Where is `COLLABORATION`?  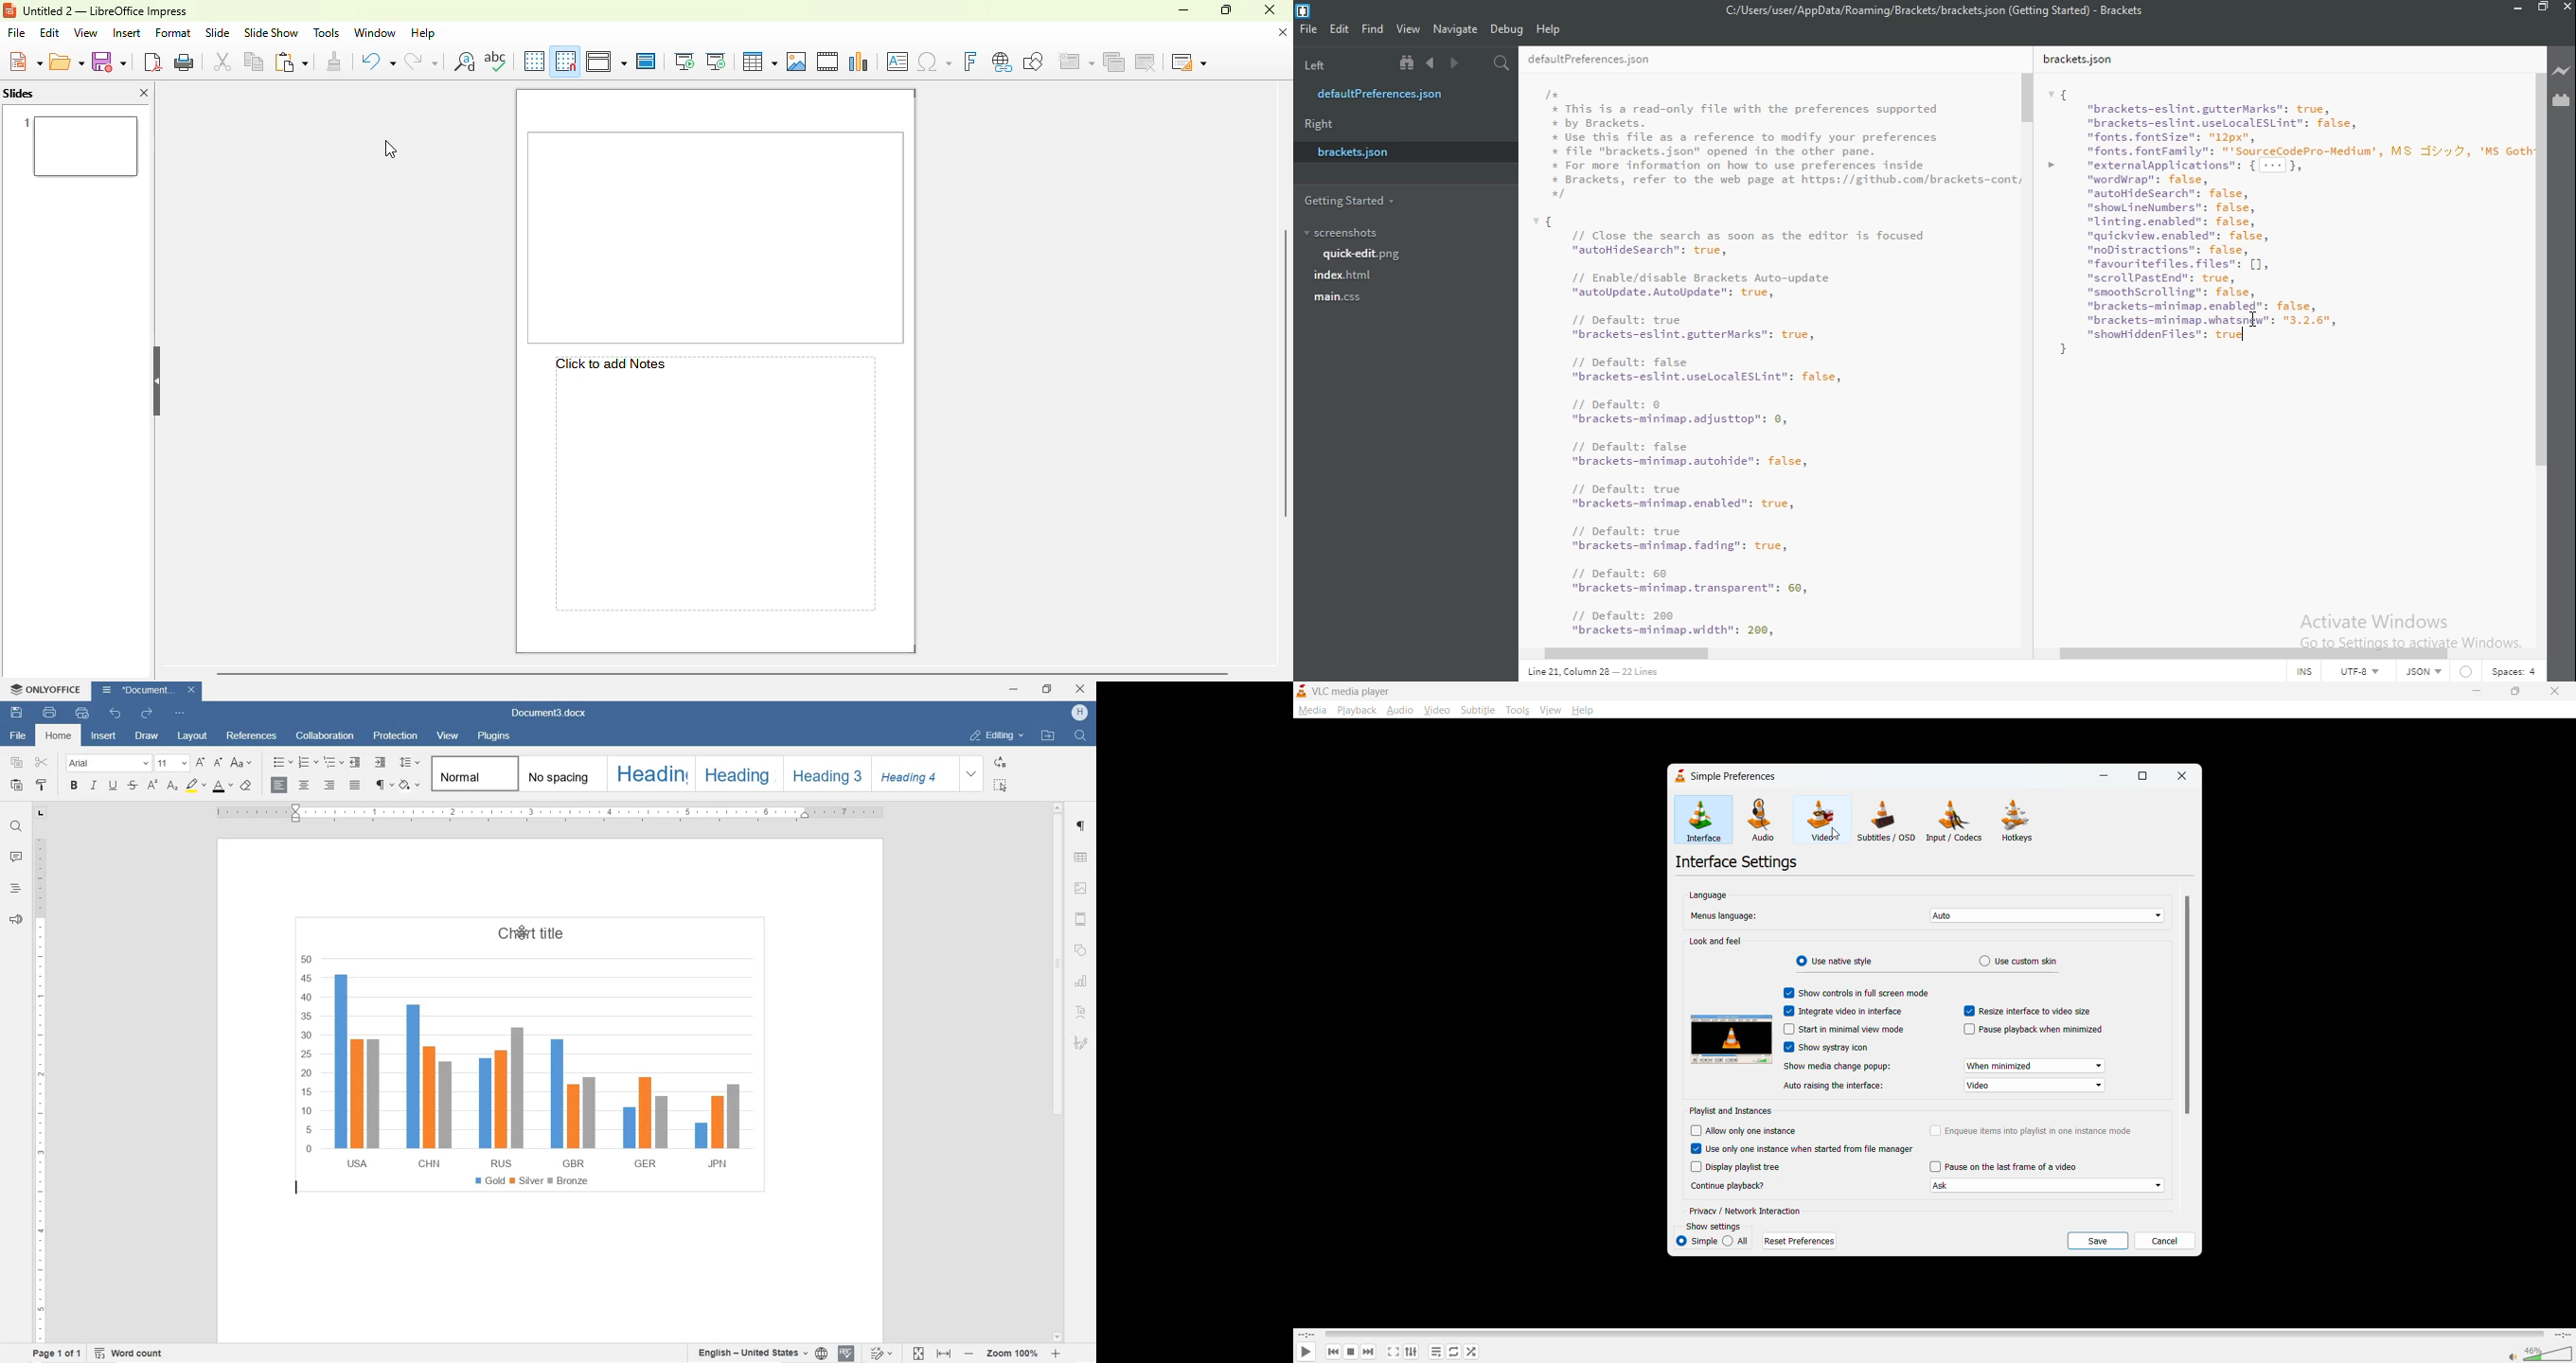
COLLABORATION is located at coordinates (324, 736).